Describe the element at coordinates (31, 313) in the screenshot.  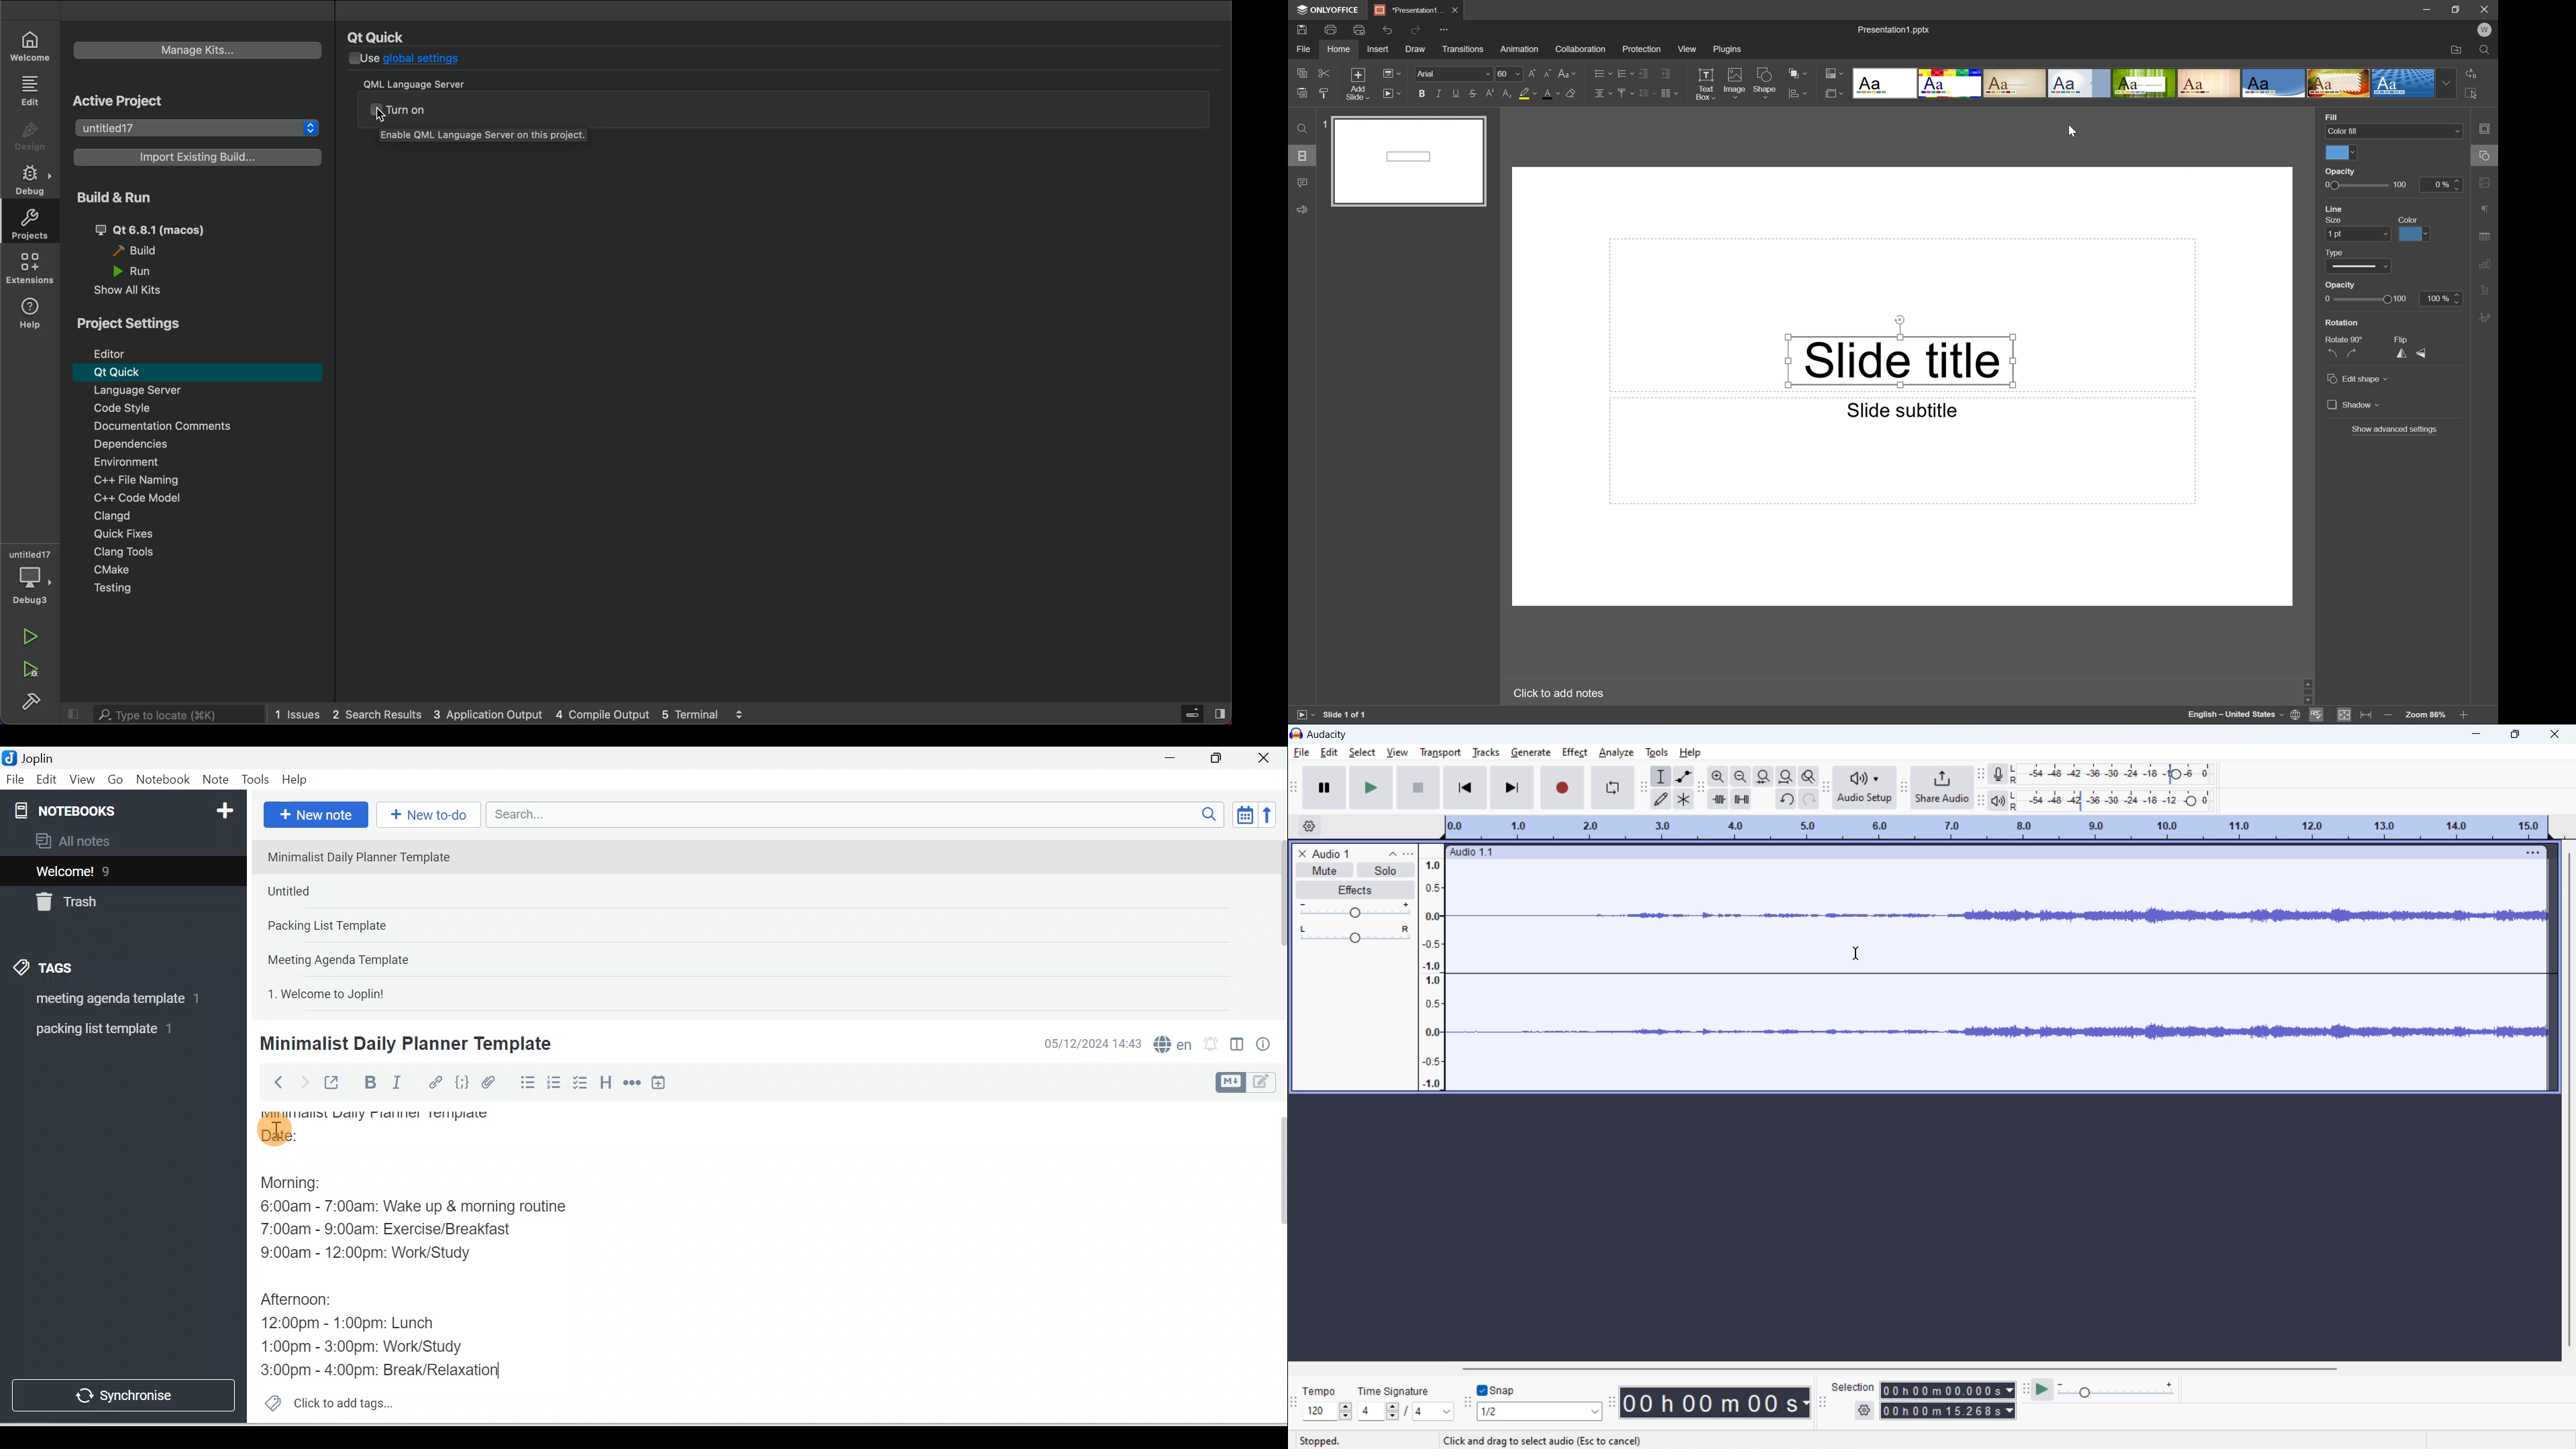
I see `help` at that location.